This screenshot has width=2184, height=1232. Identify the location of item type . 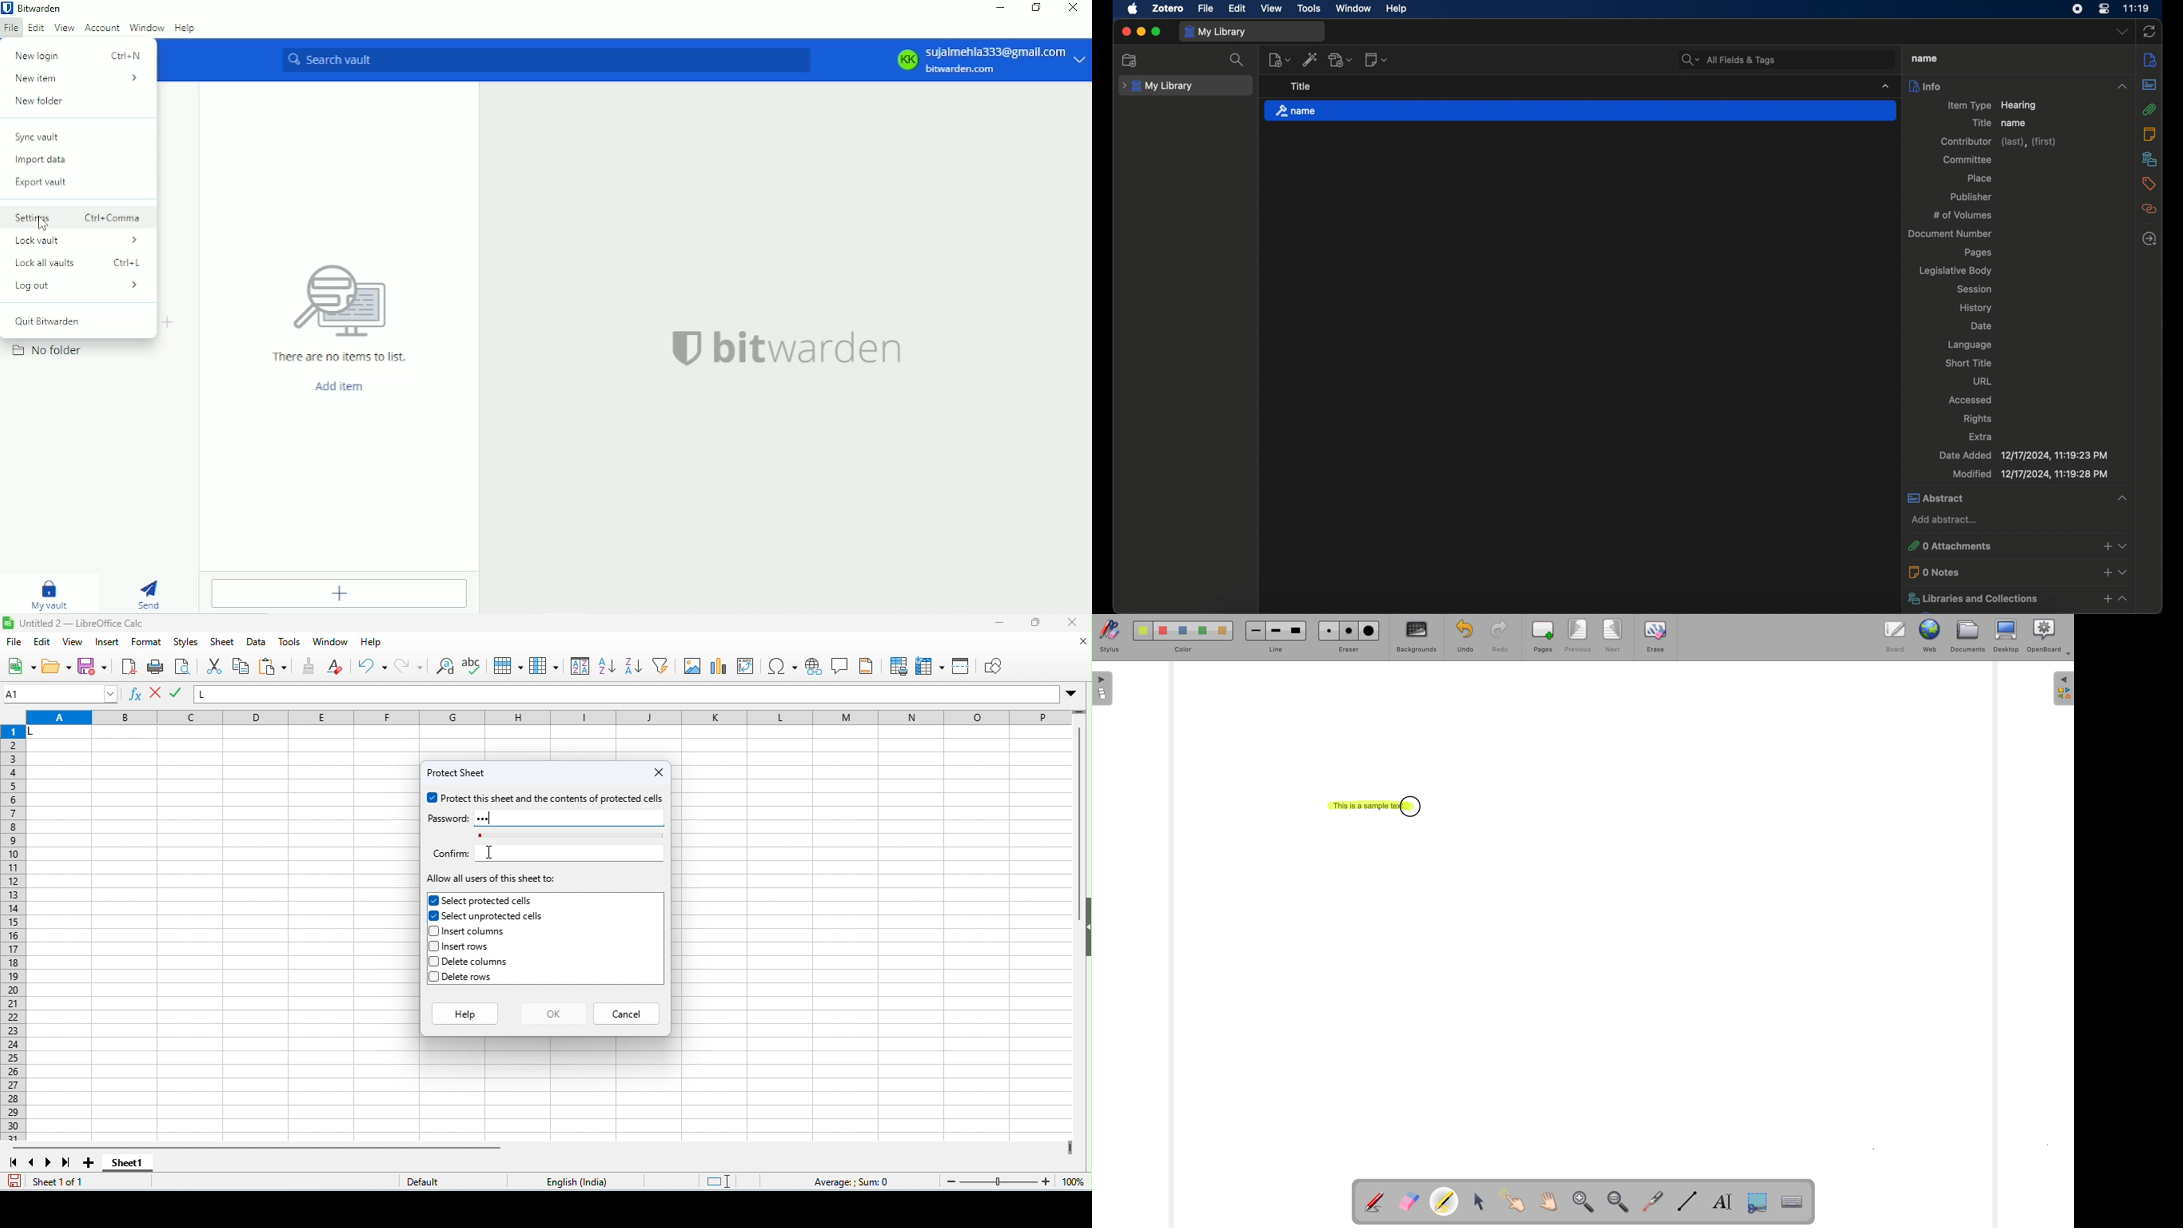
(1993, 105).